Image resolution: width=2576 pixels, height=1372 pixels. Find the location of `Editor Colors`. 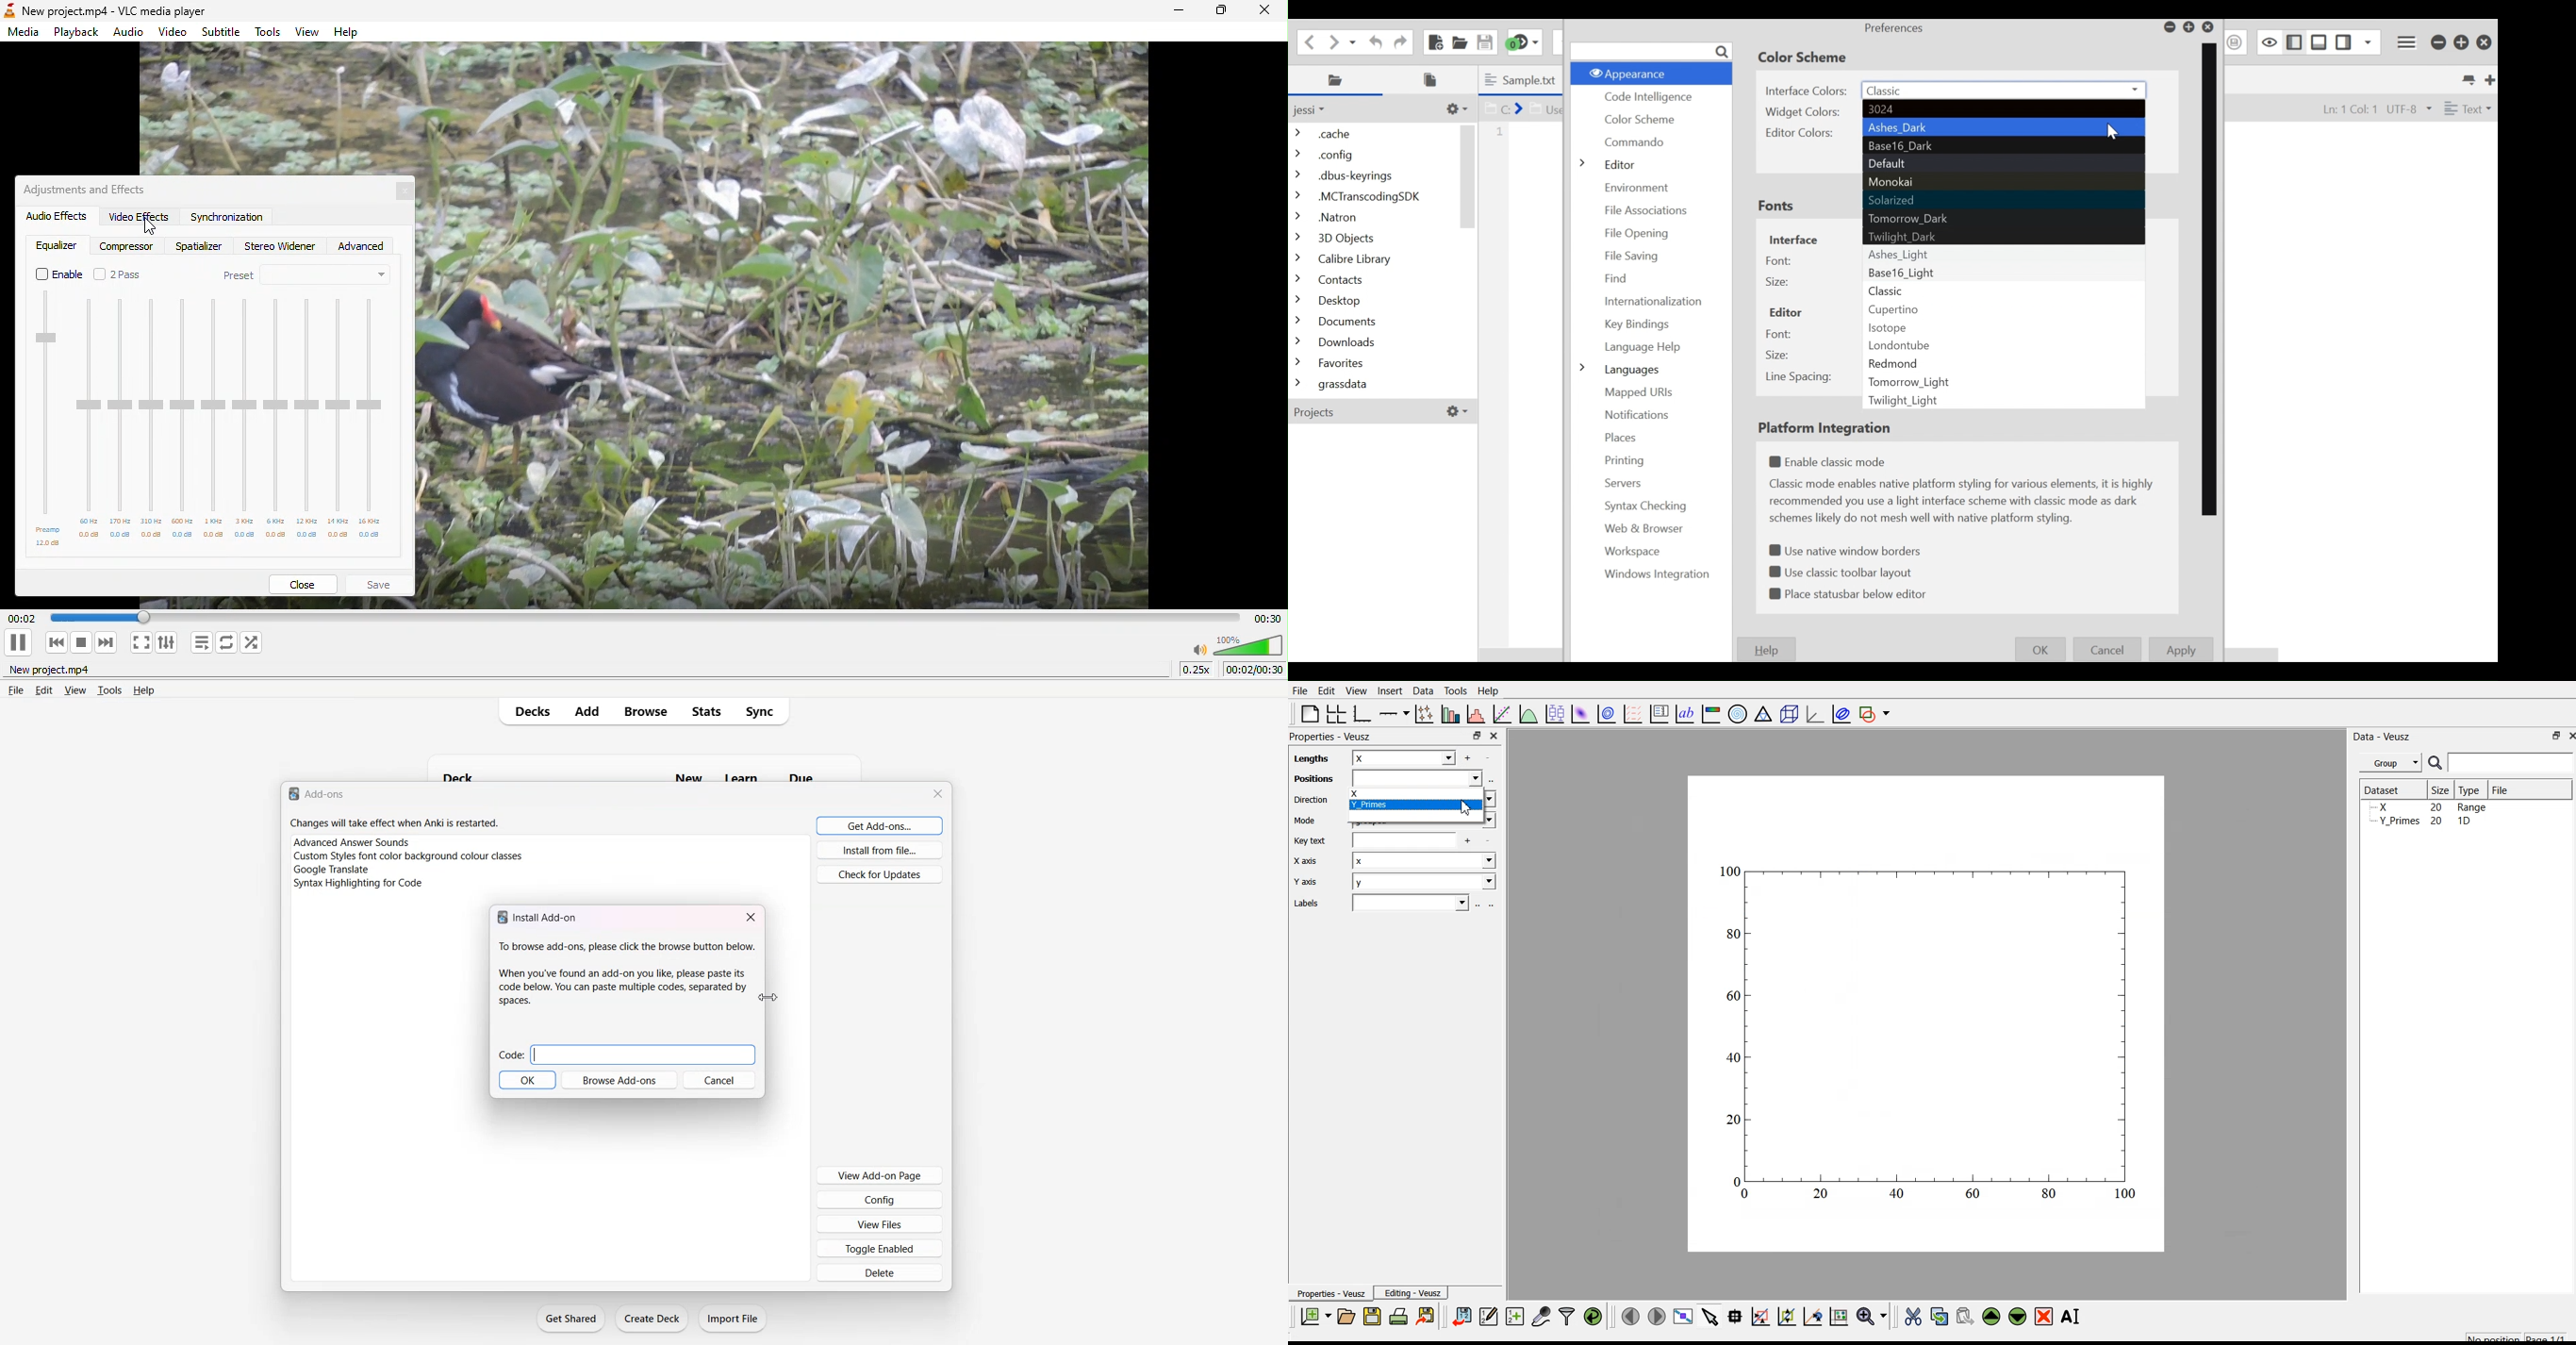

Editor Colors is located at coordinates (1805, 133).